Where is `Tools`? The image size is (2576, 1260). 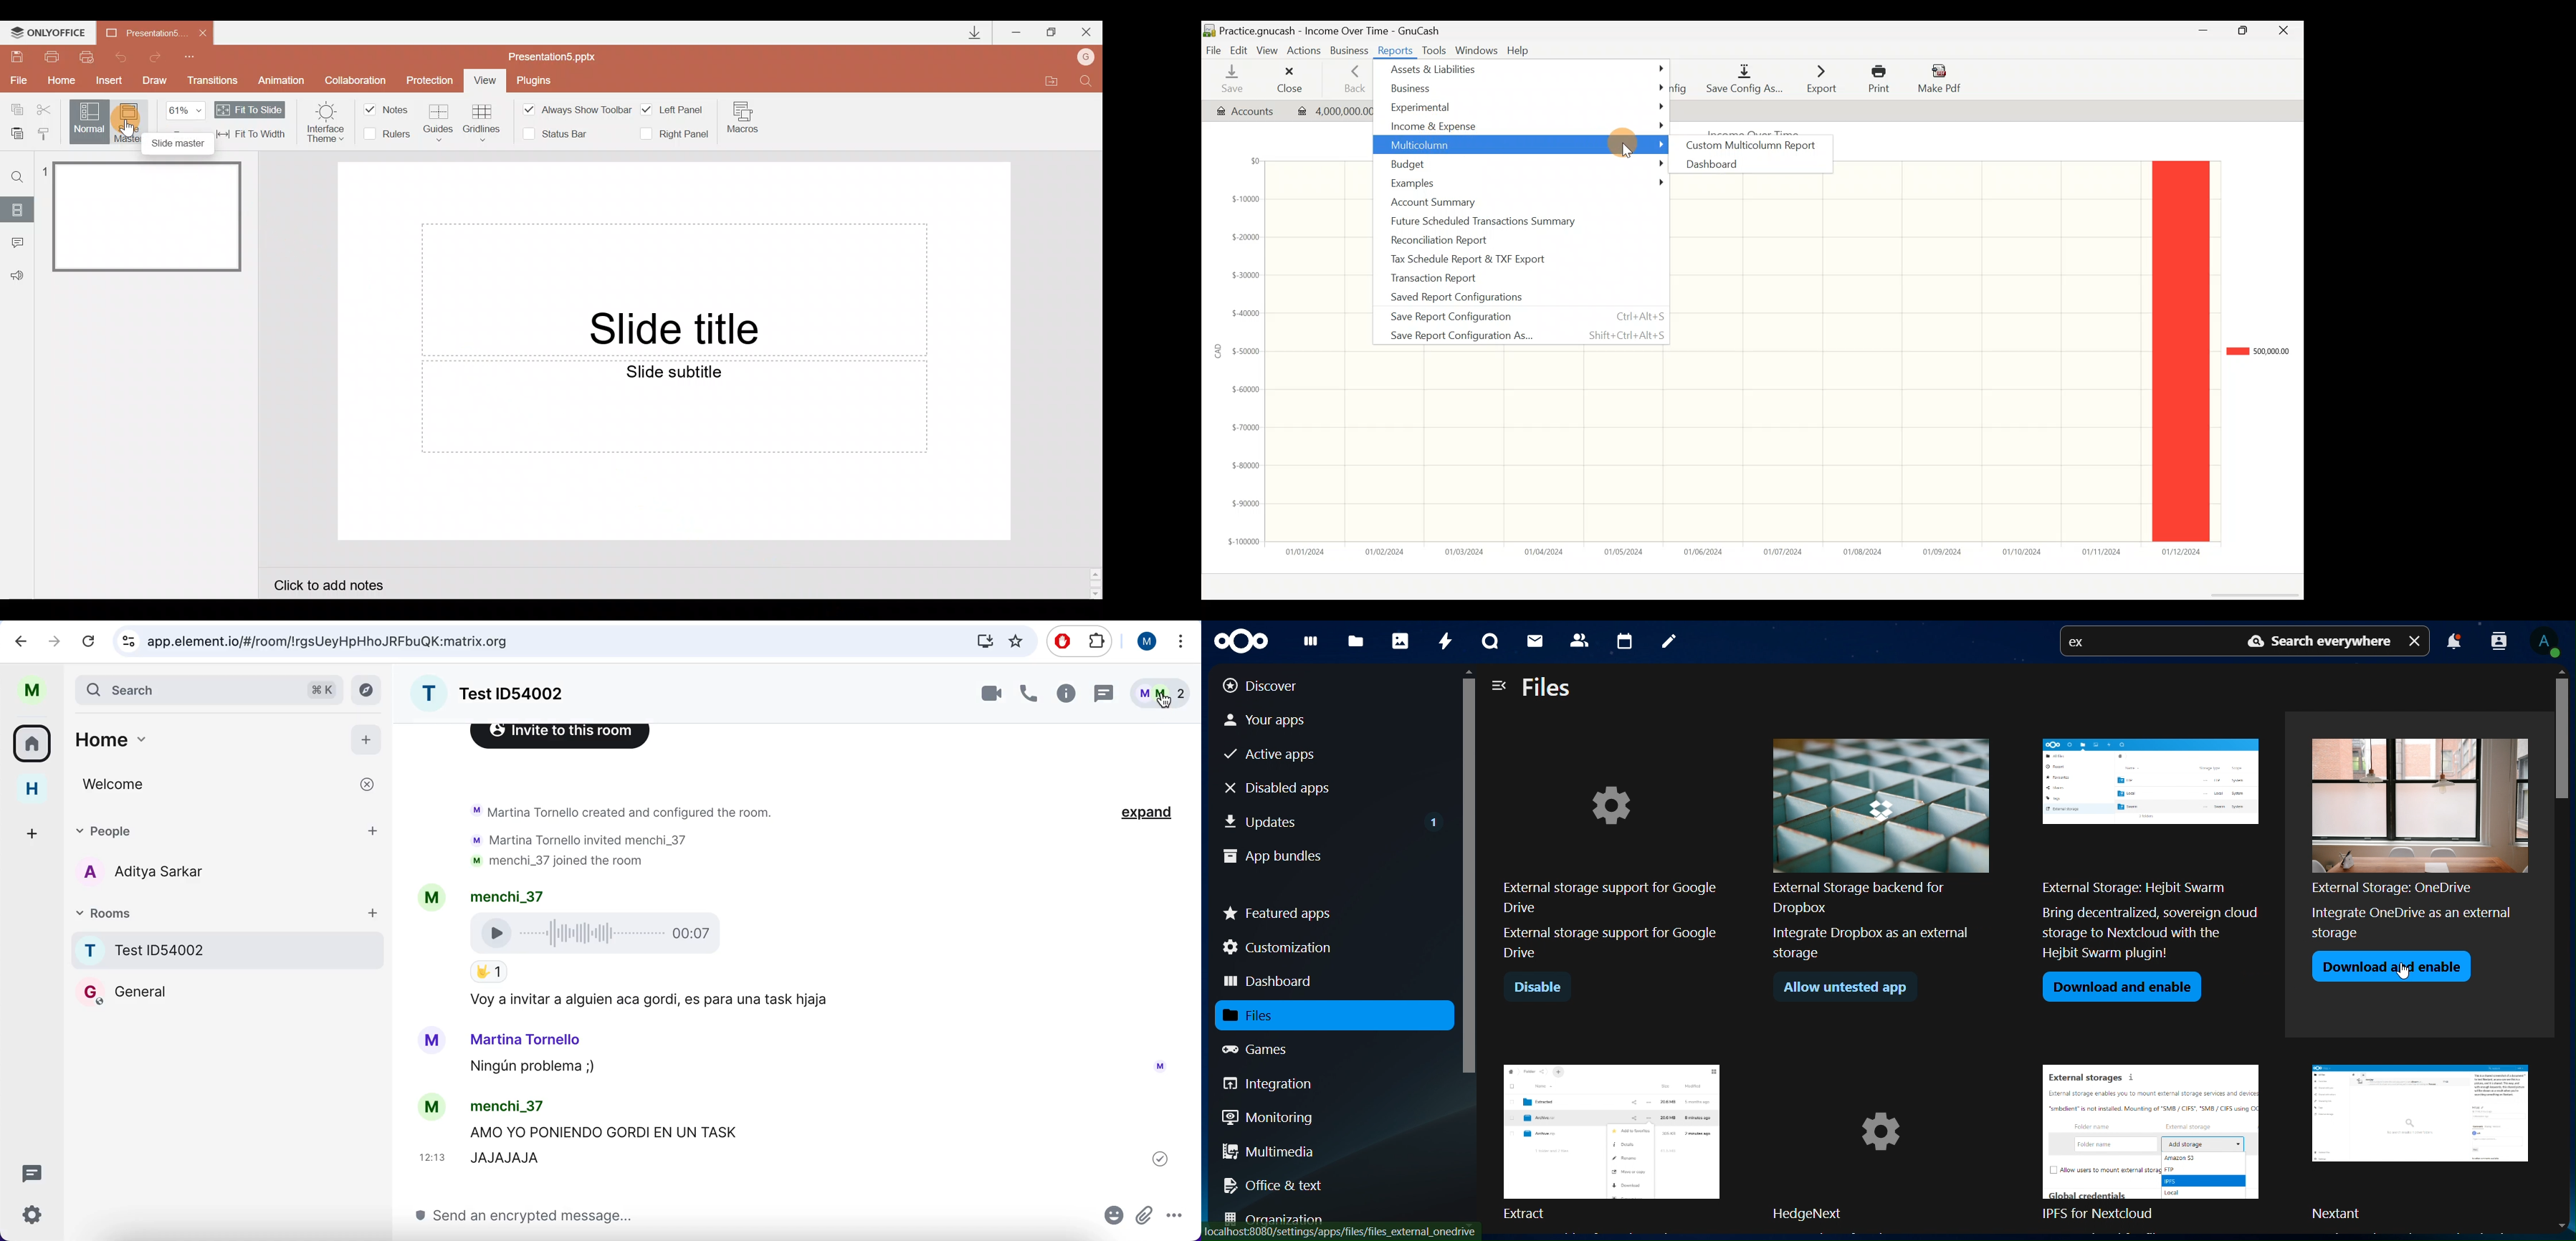
Tools is located at coordinates (1434, 51).